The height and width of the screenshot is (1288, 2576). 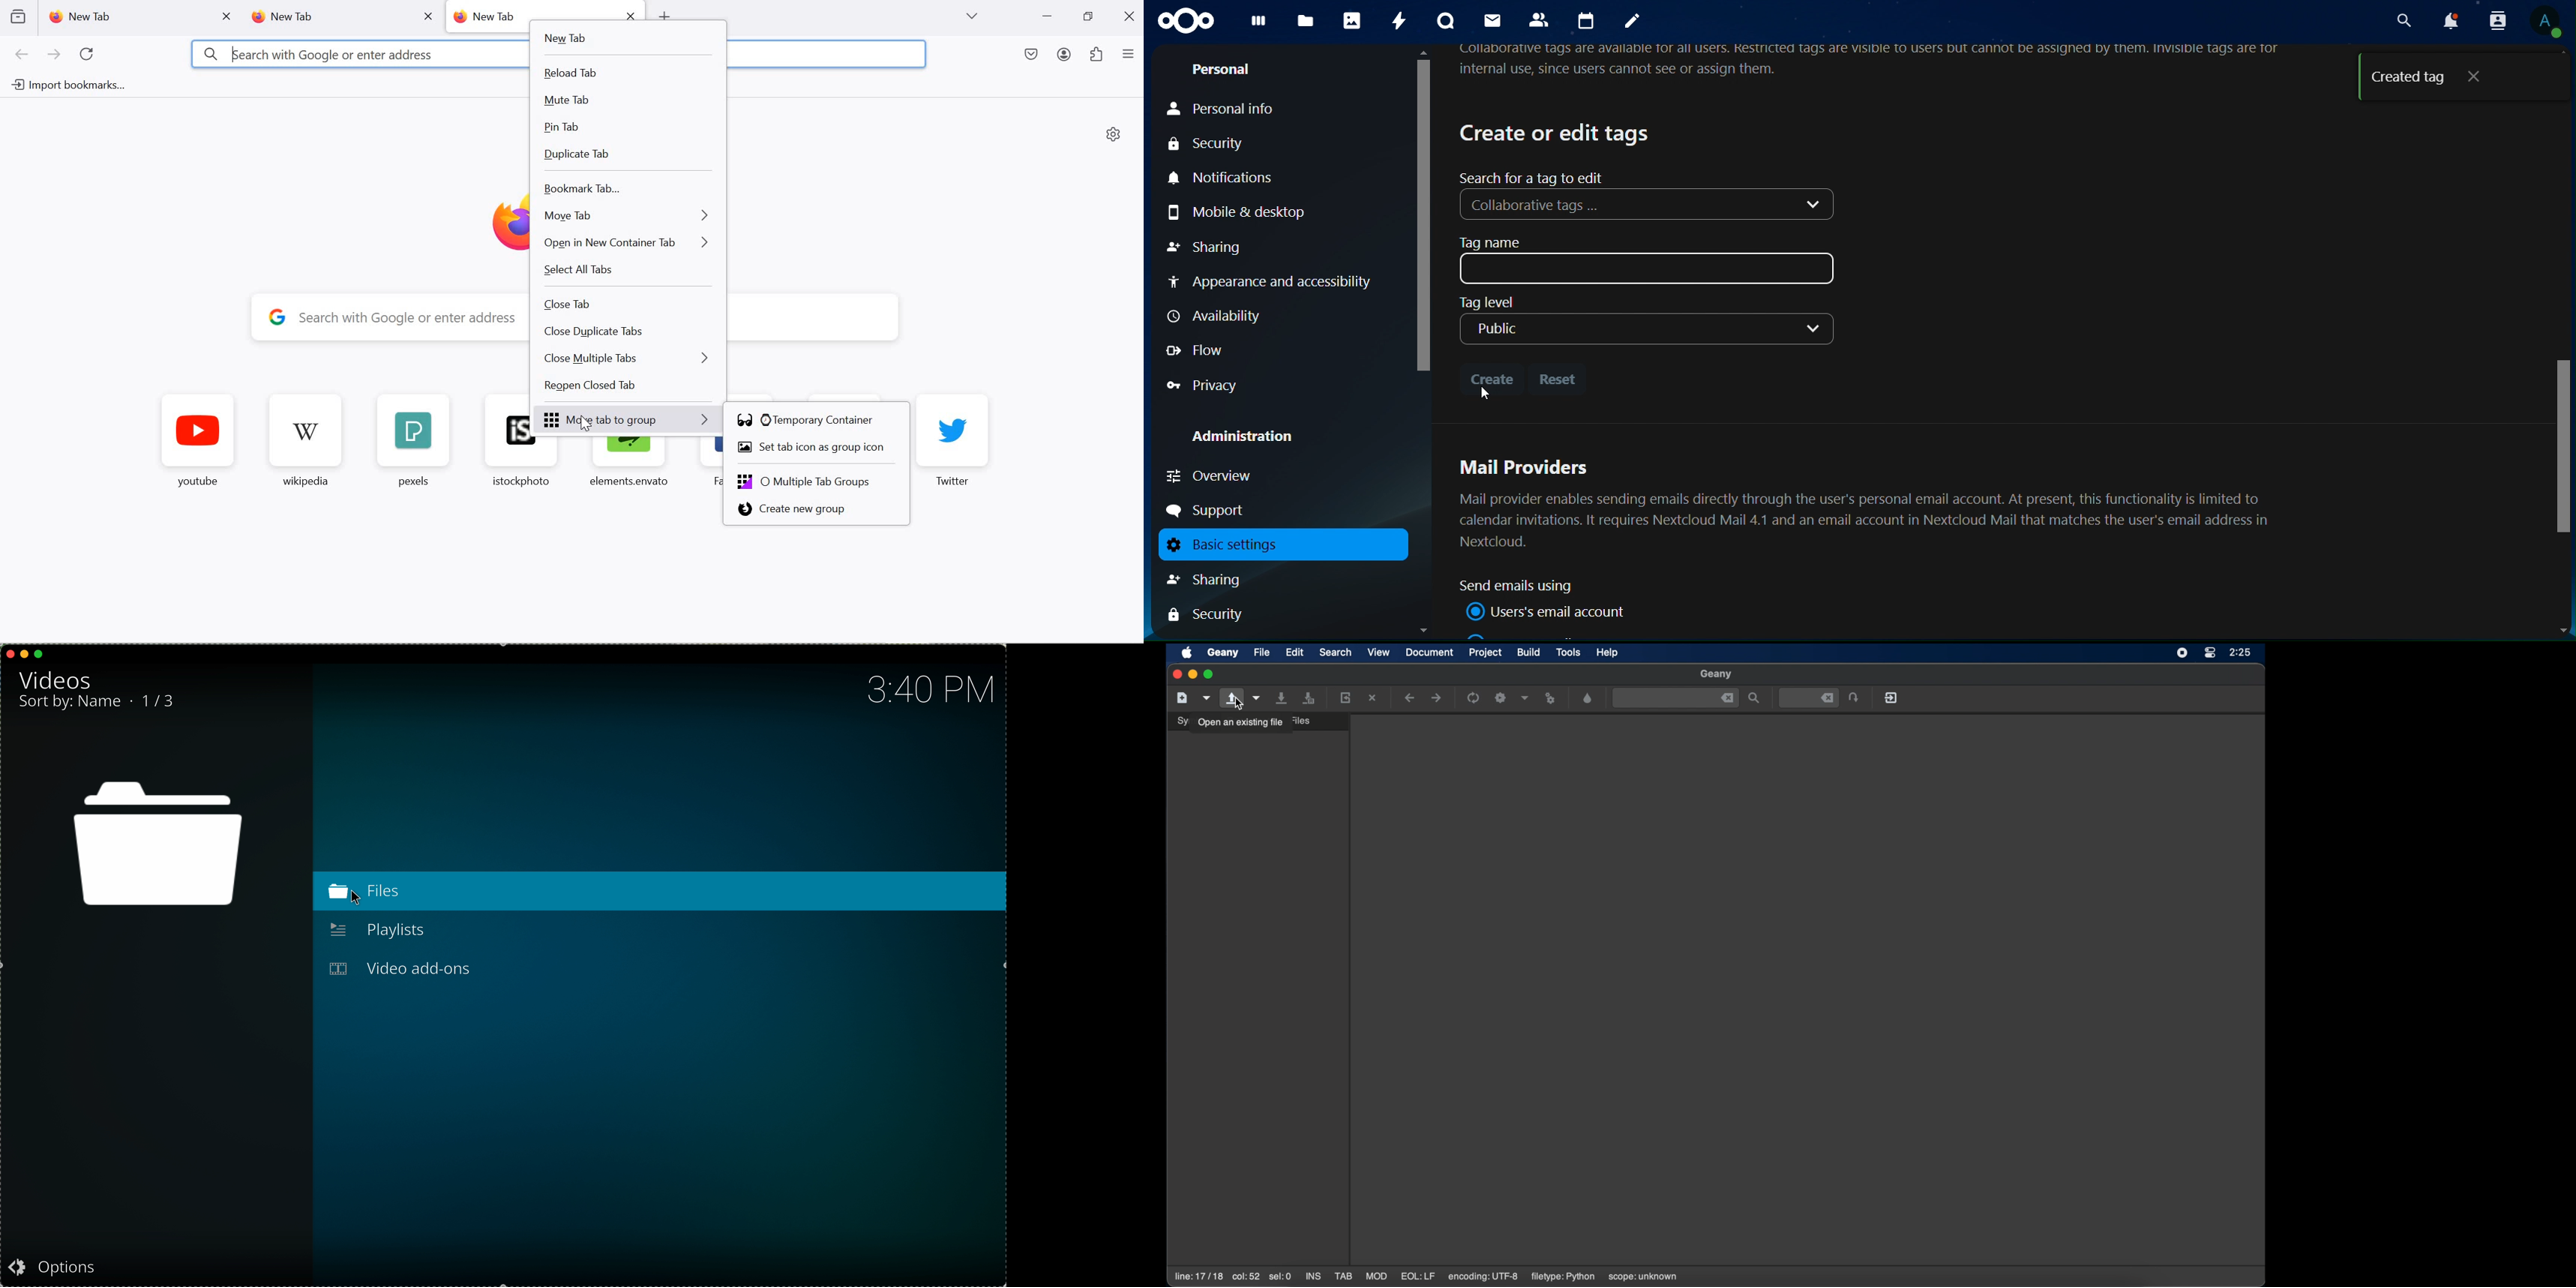 I want to click on Security, so click(x=1206, y=616).